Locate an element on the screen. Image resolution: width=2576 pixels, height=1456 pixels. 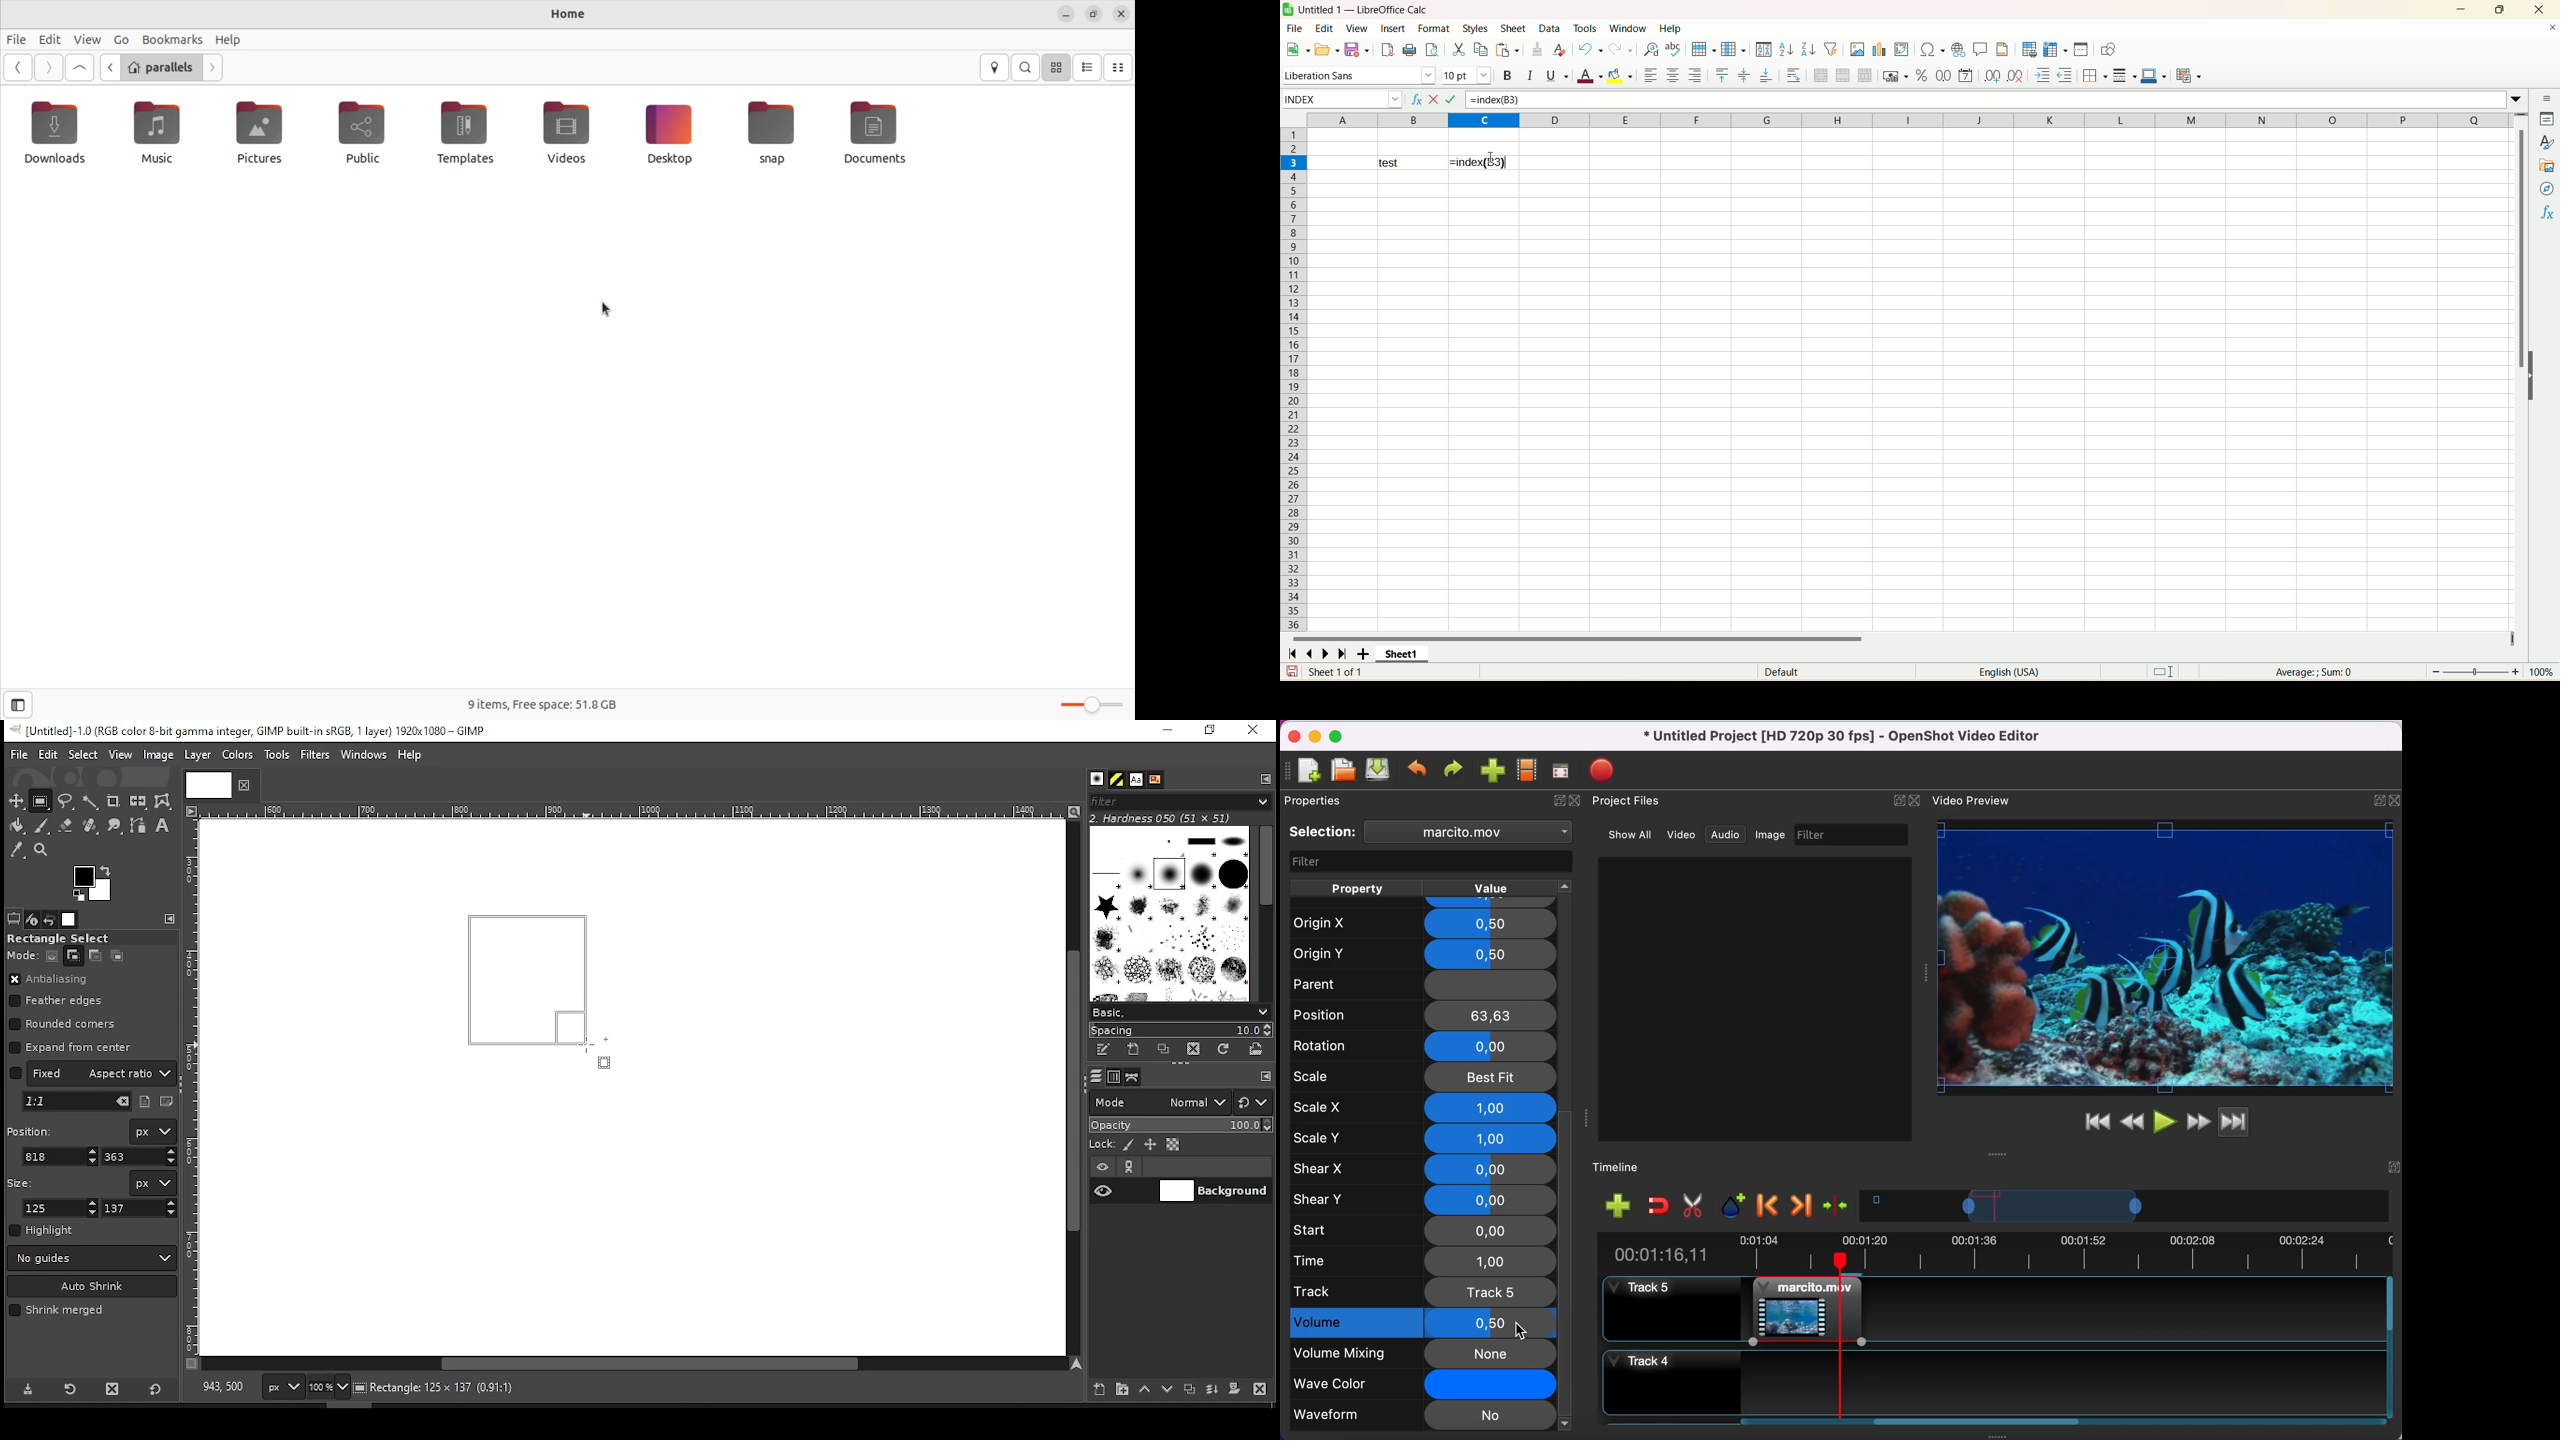
edit is located at coordinates (1325, 28).